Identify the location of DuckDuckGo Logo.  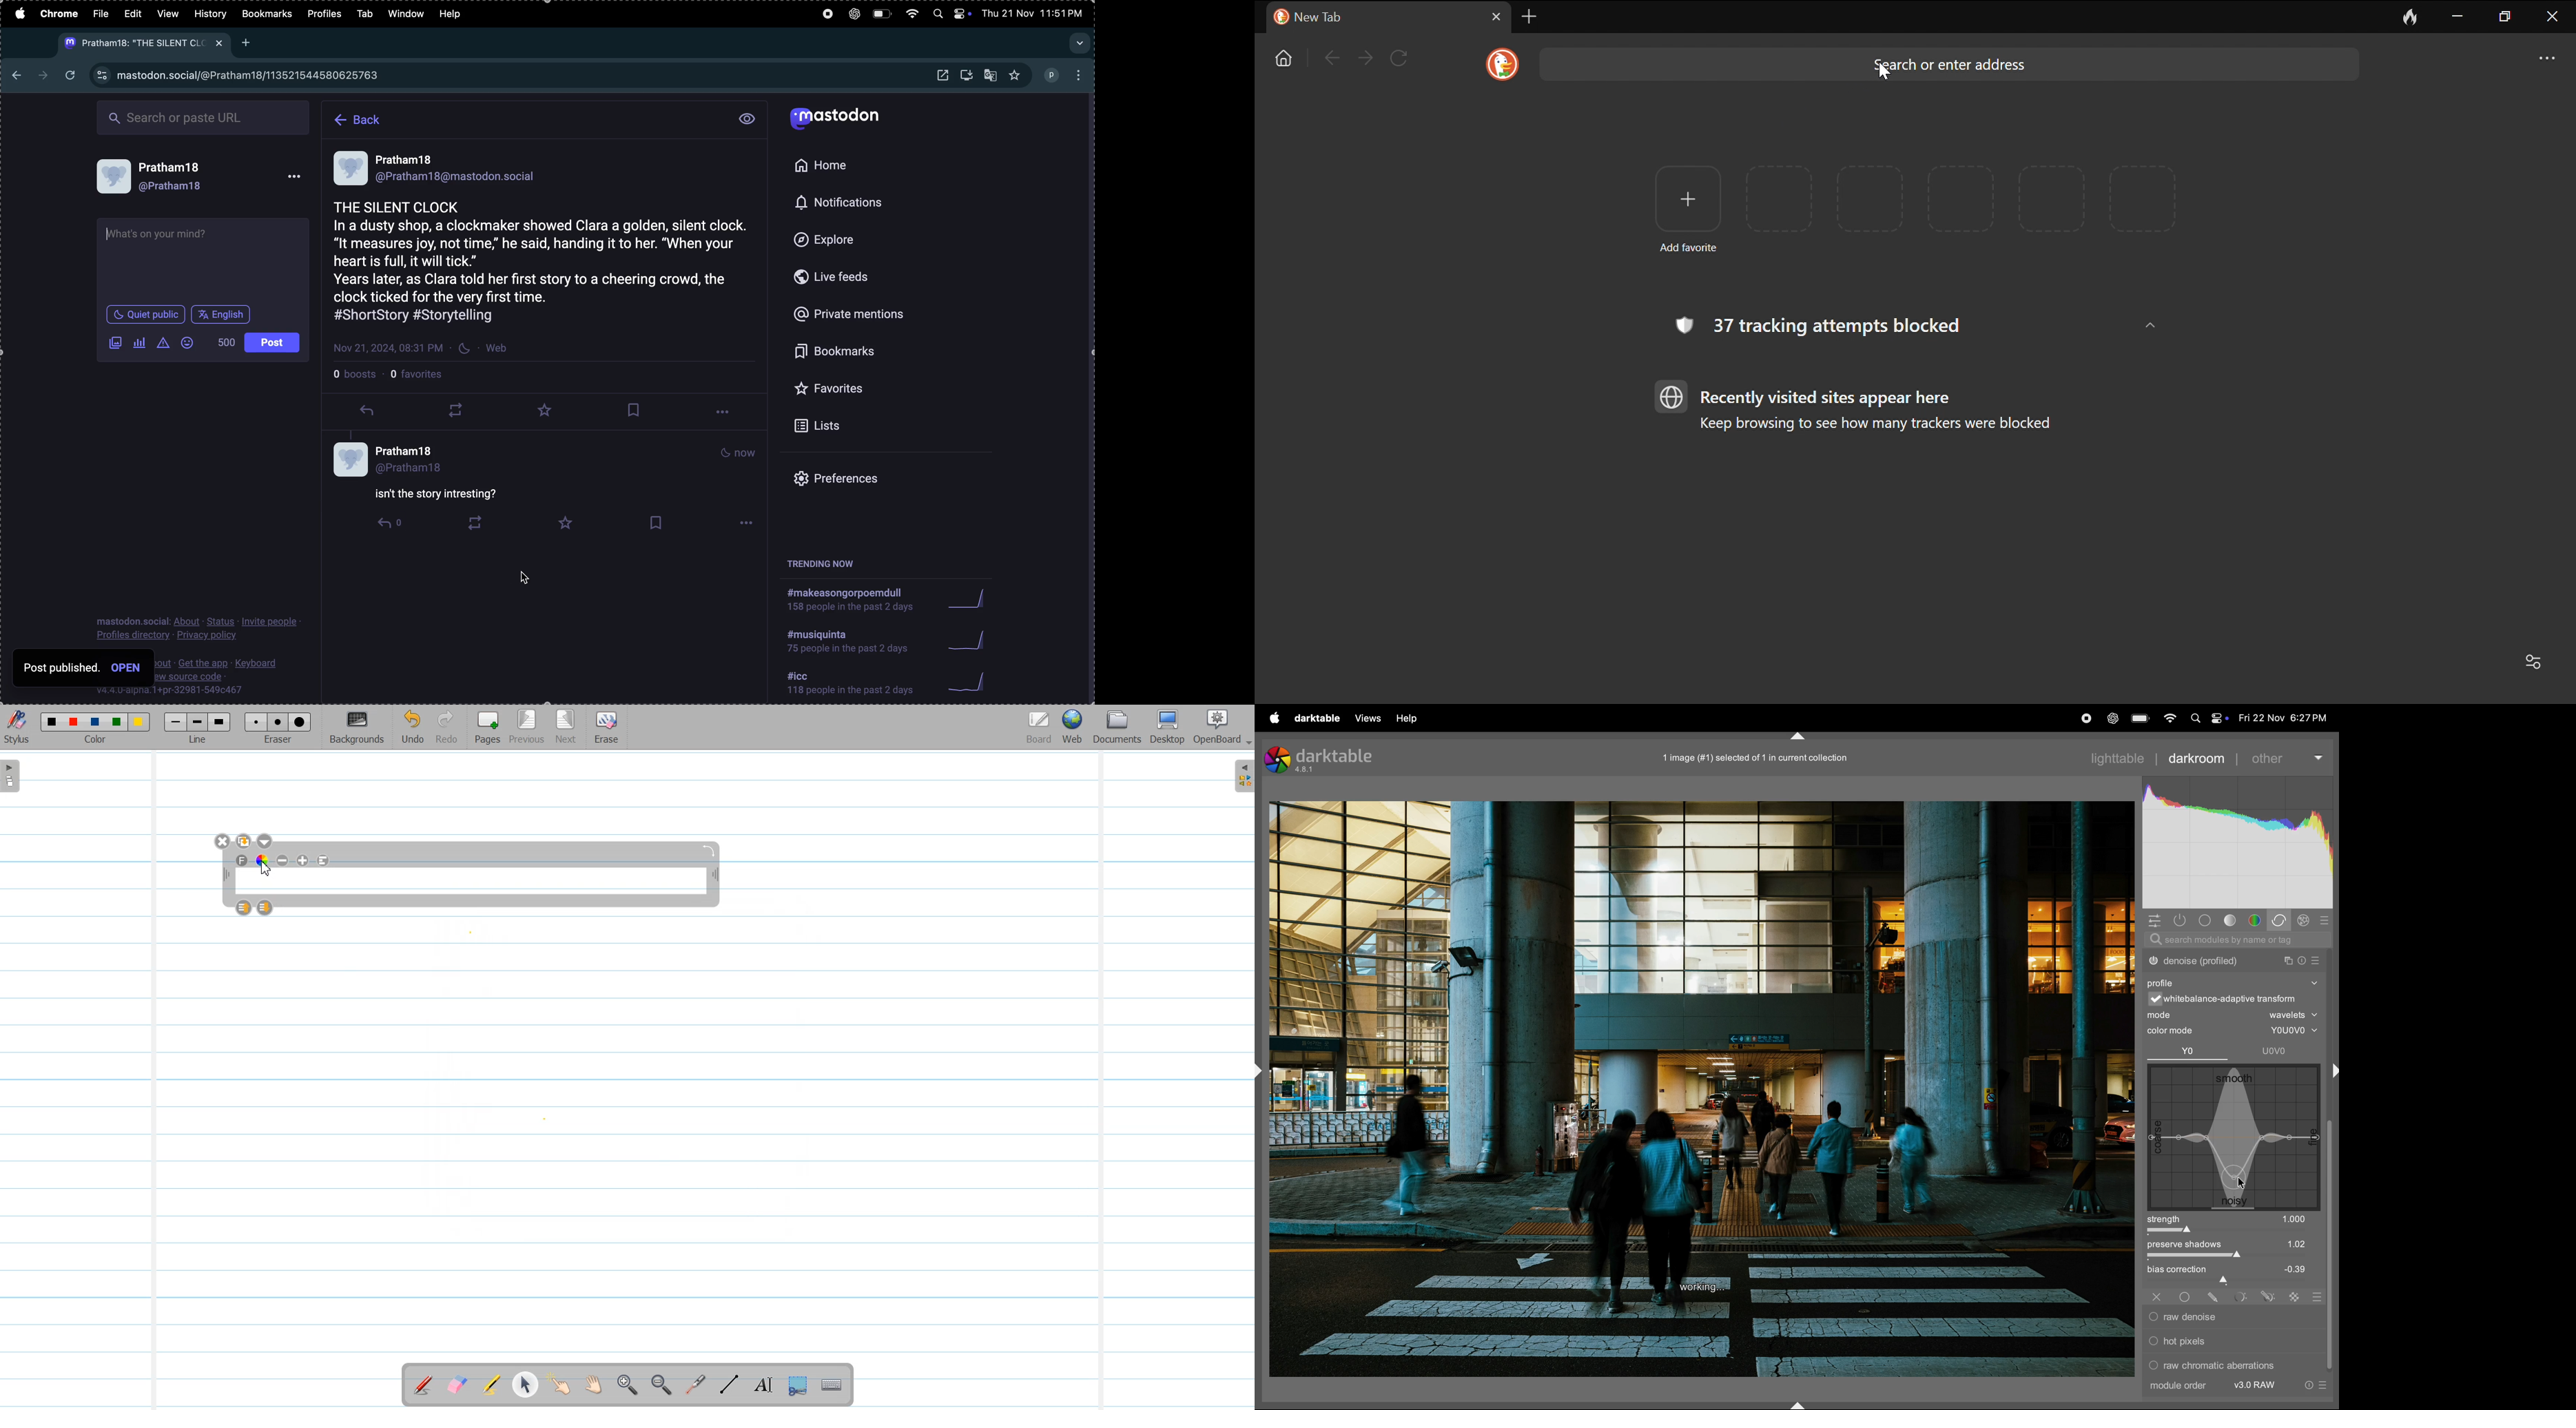
(1503, 64).